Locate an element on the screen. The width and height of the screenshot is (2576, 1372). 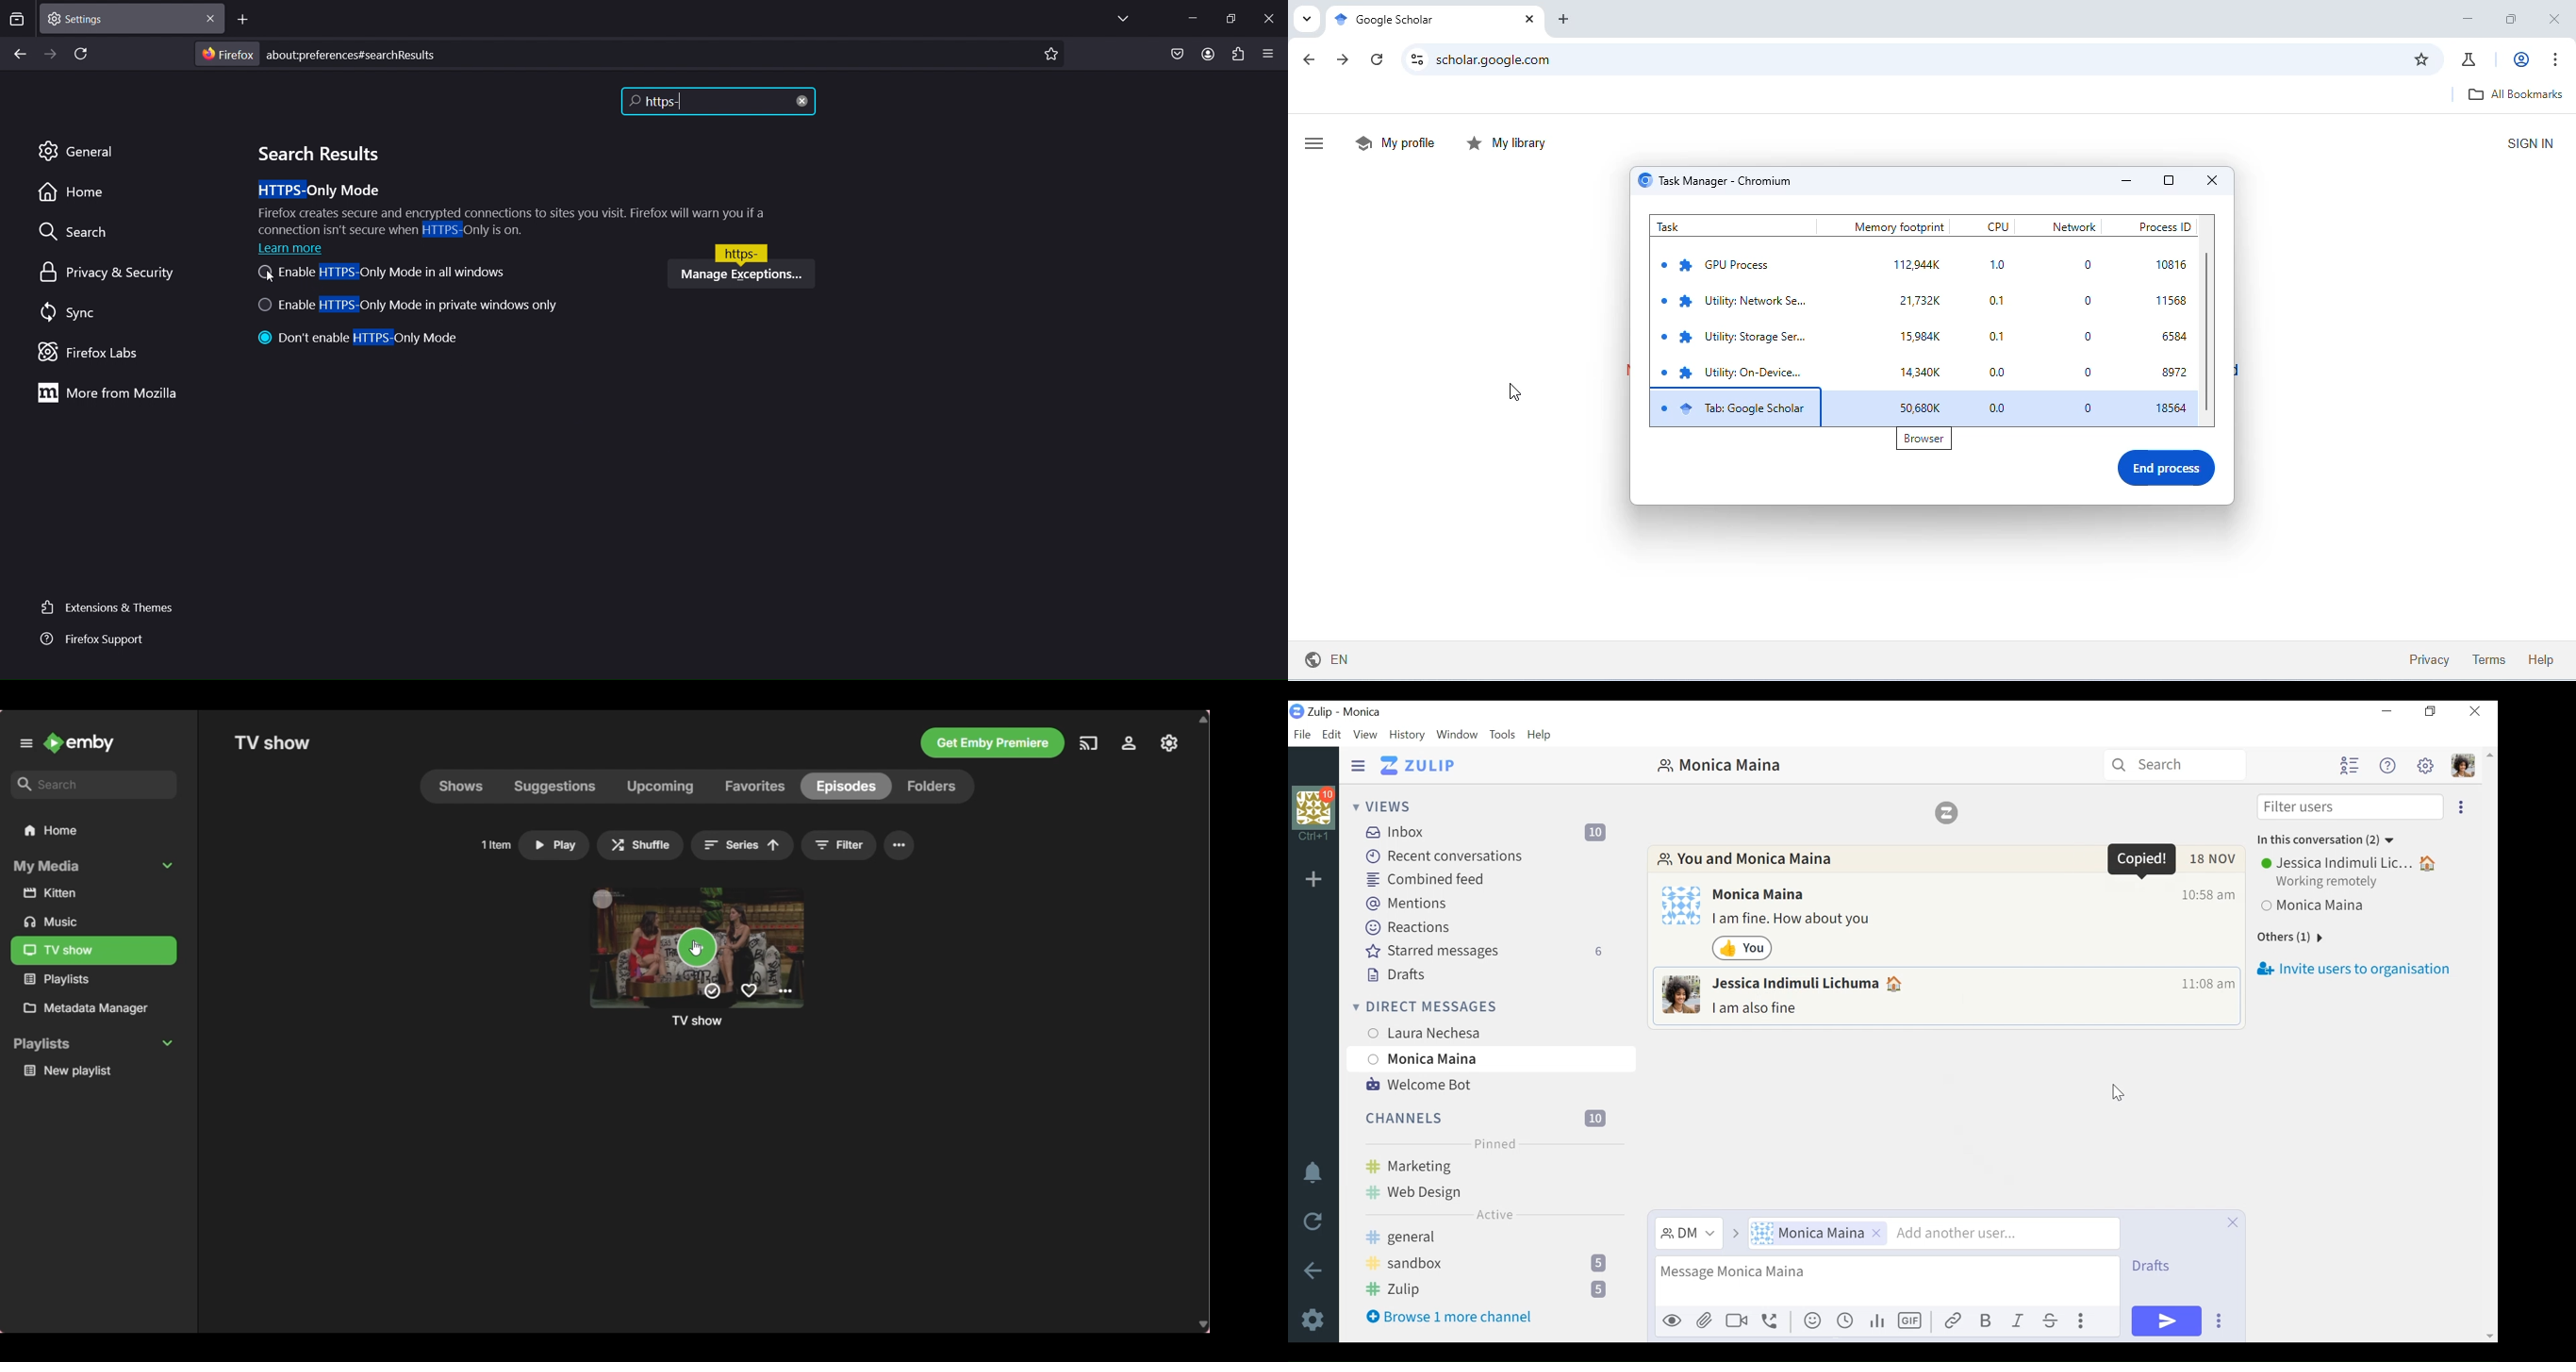
I am also fine is located at coordinates (1758, 1008).